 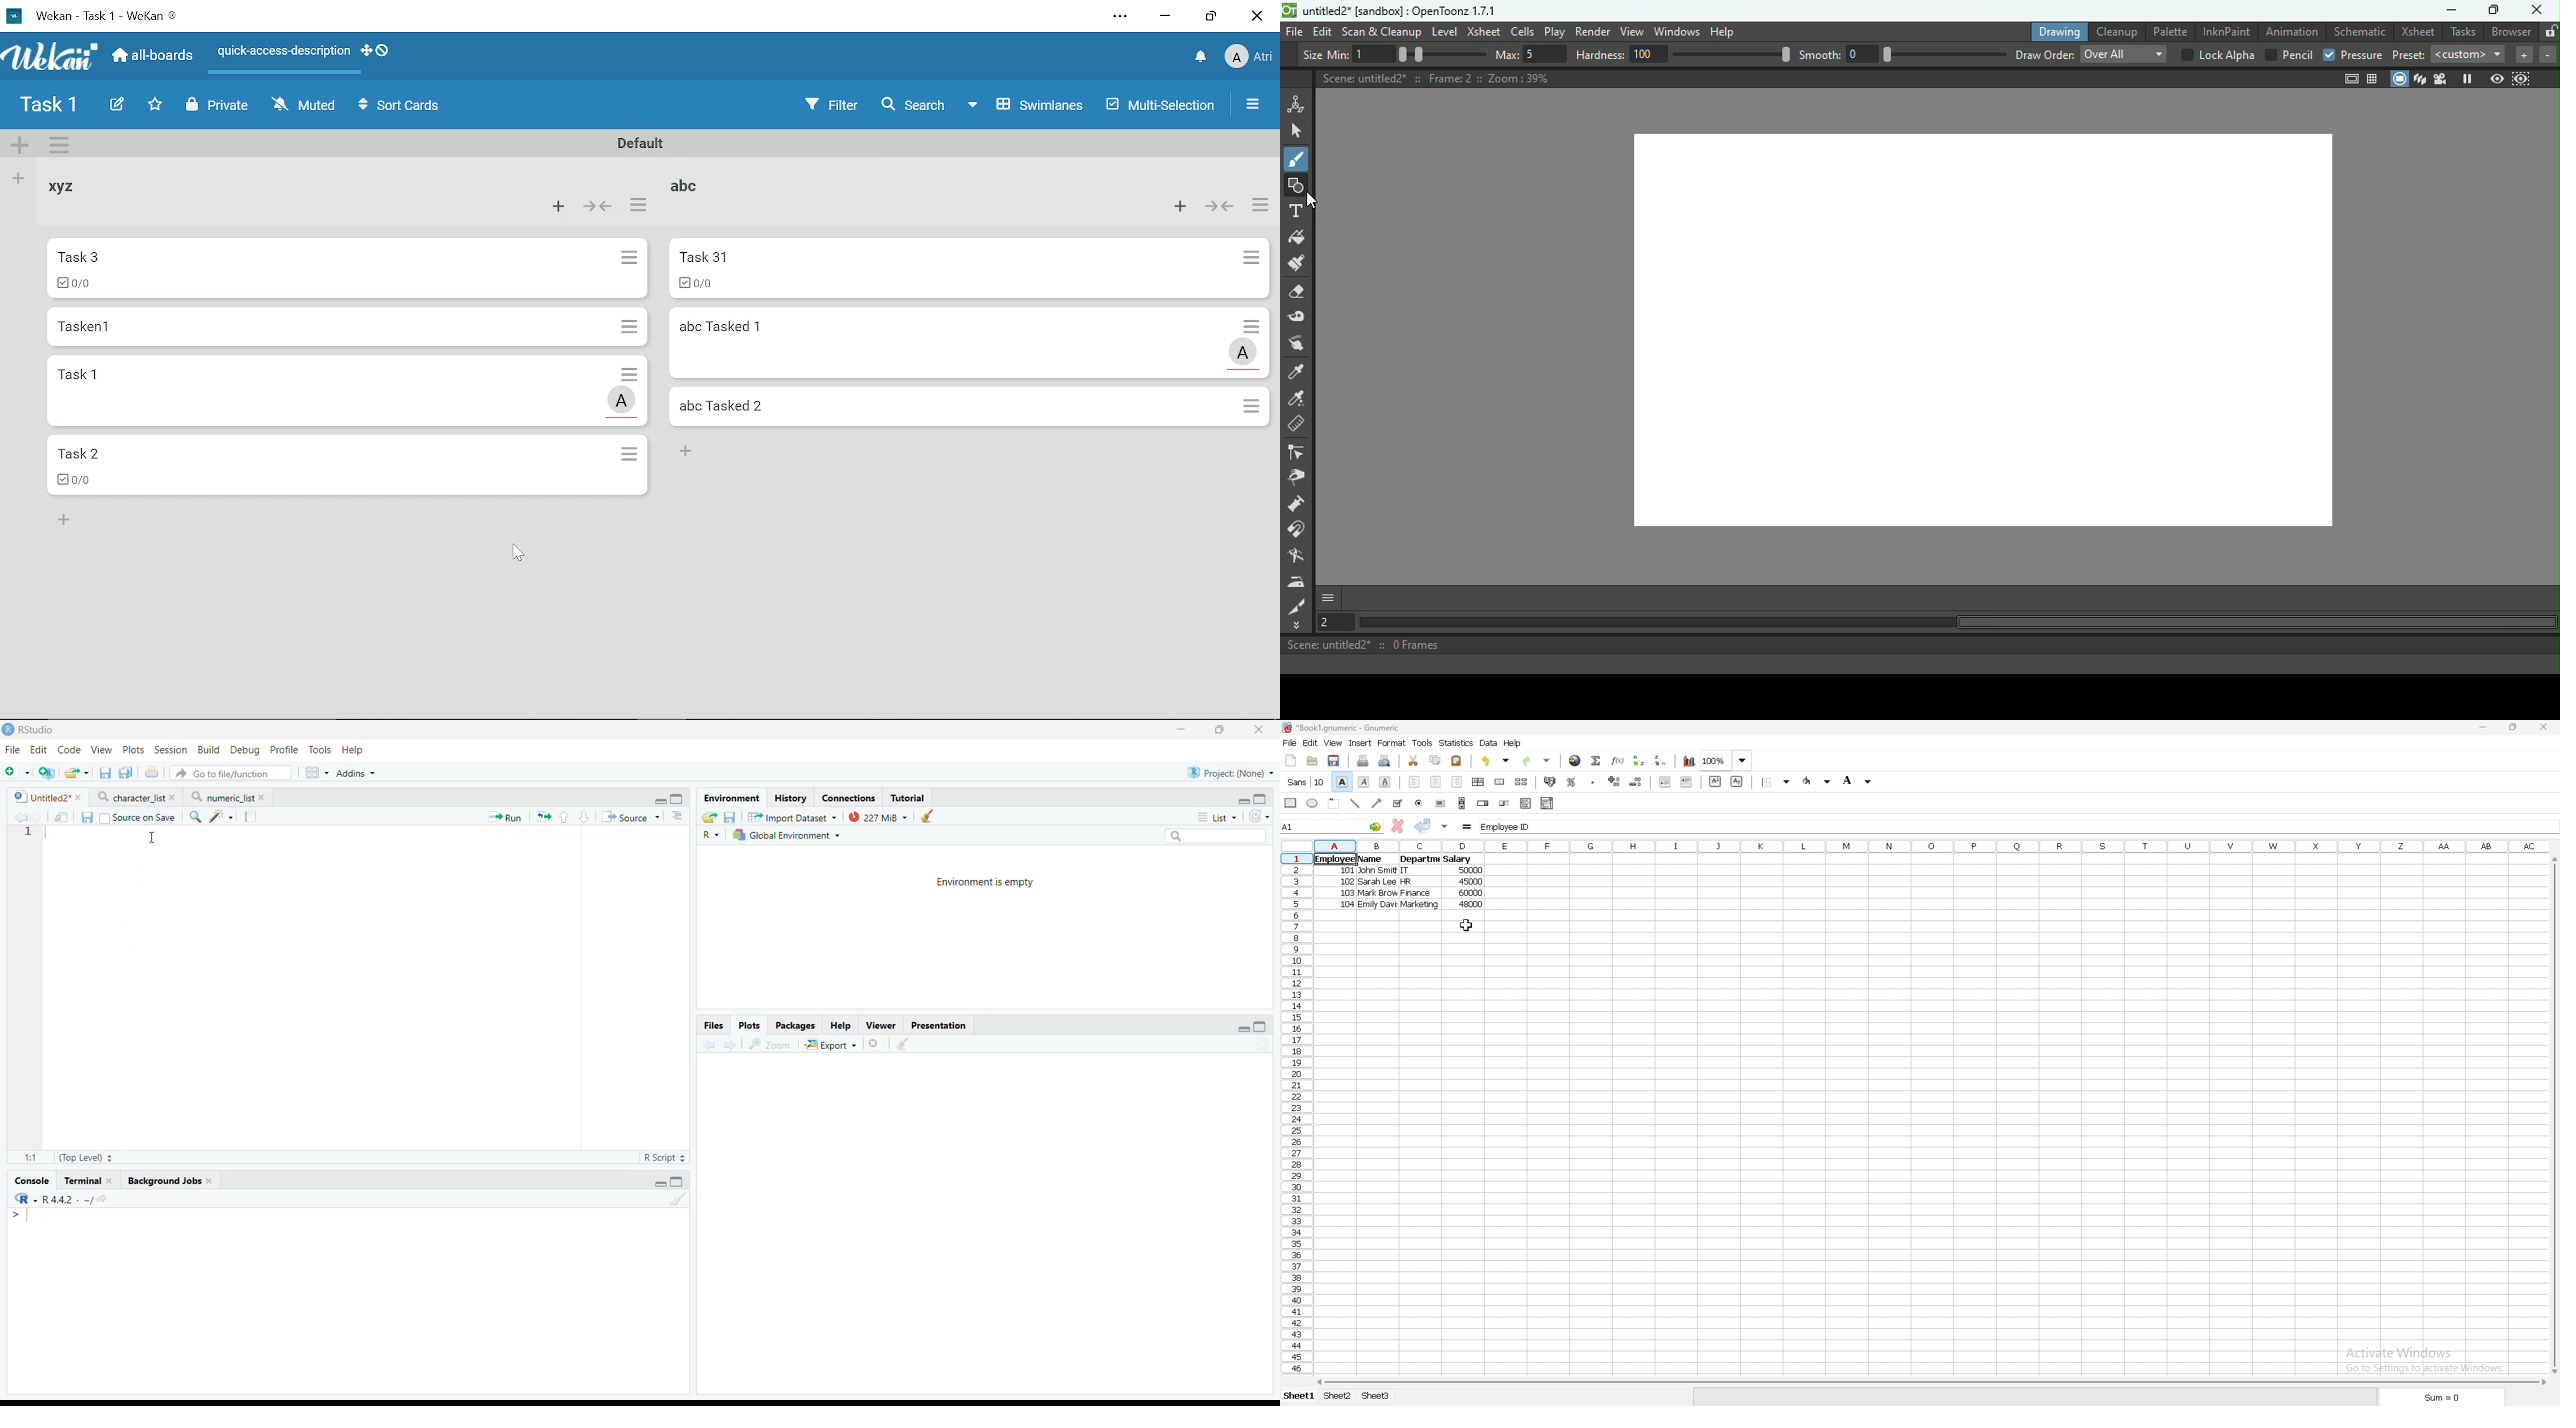 I want to click on 103, so click(x=1345, y=895).